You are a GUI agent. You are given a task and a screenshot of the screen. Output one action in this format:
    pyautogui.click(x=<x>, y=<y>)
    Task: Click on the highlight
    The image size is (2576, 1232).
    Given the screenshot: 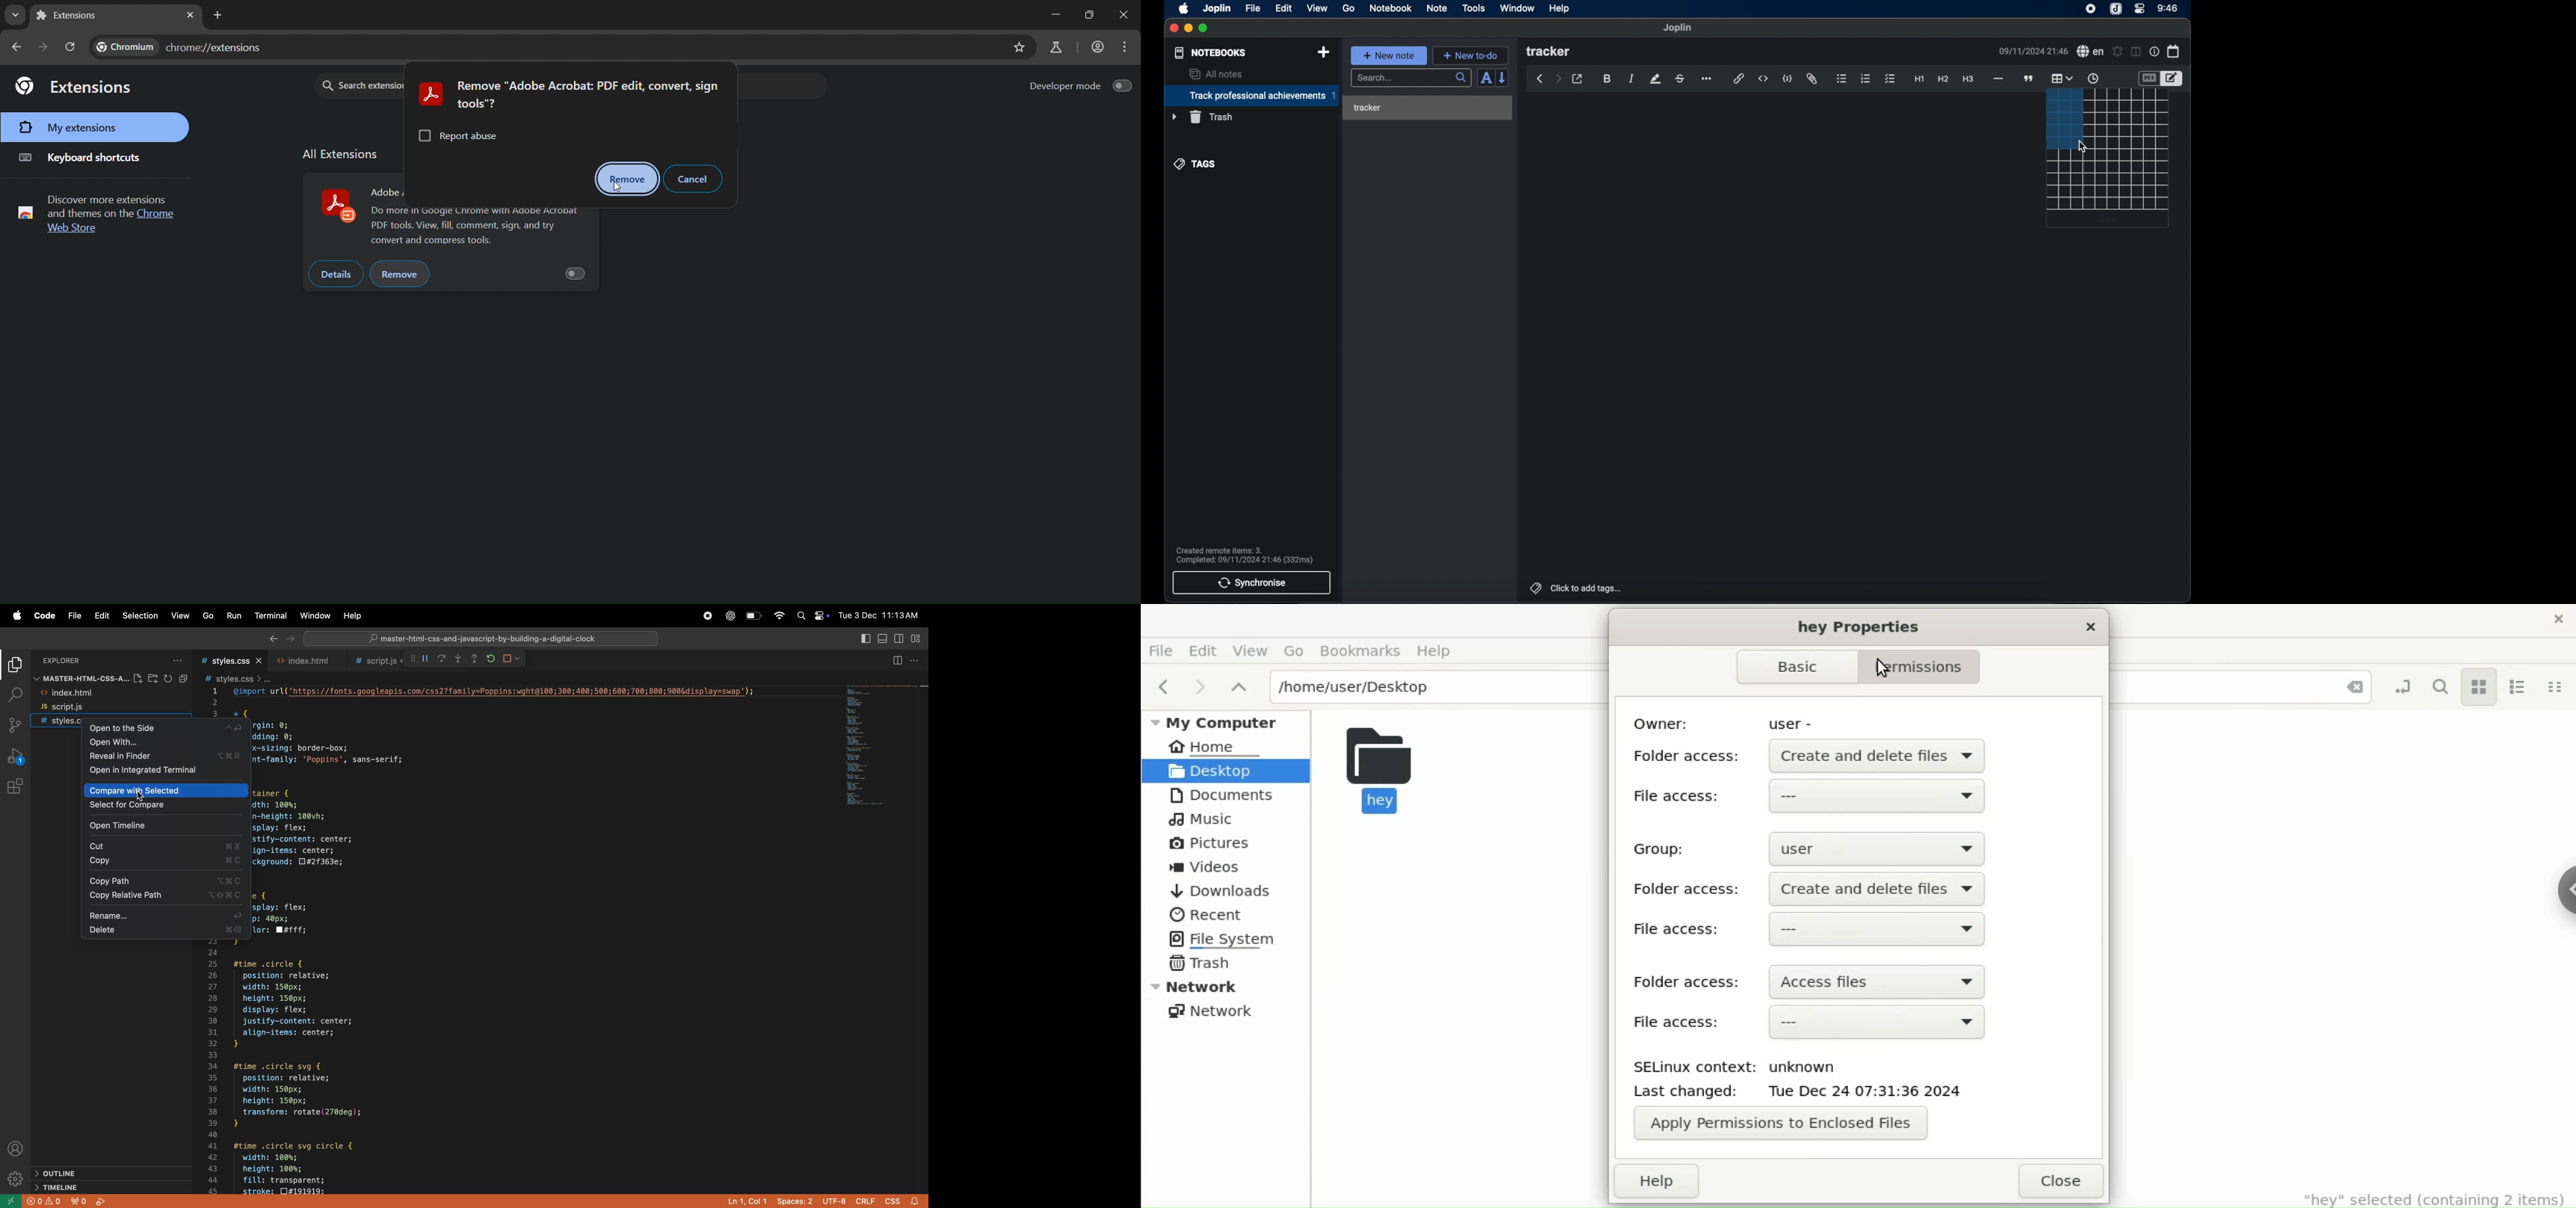 What is the action you would take?
    pyautogui.click(x=1655, y=79)
    